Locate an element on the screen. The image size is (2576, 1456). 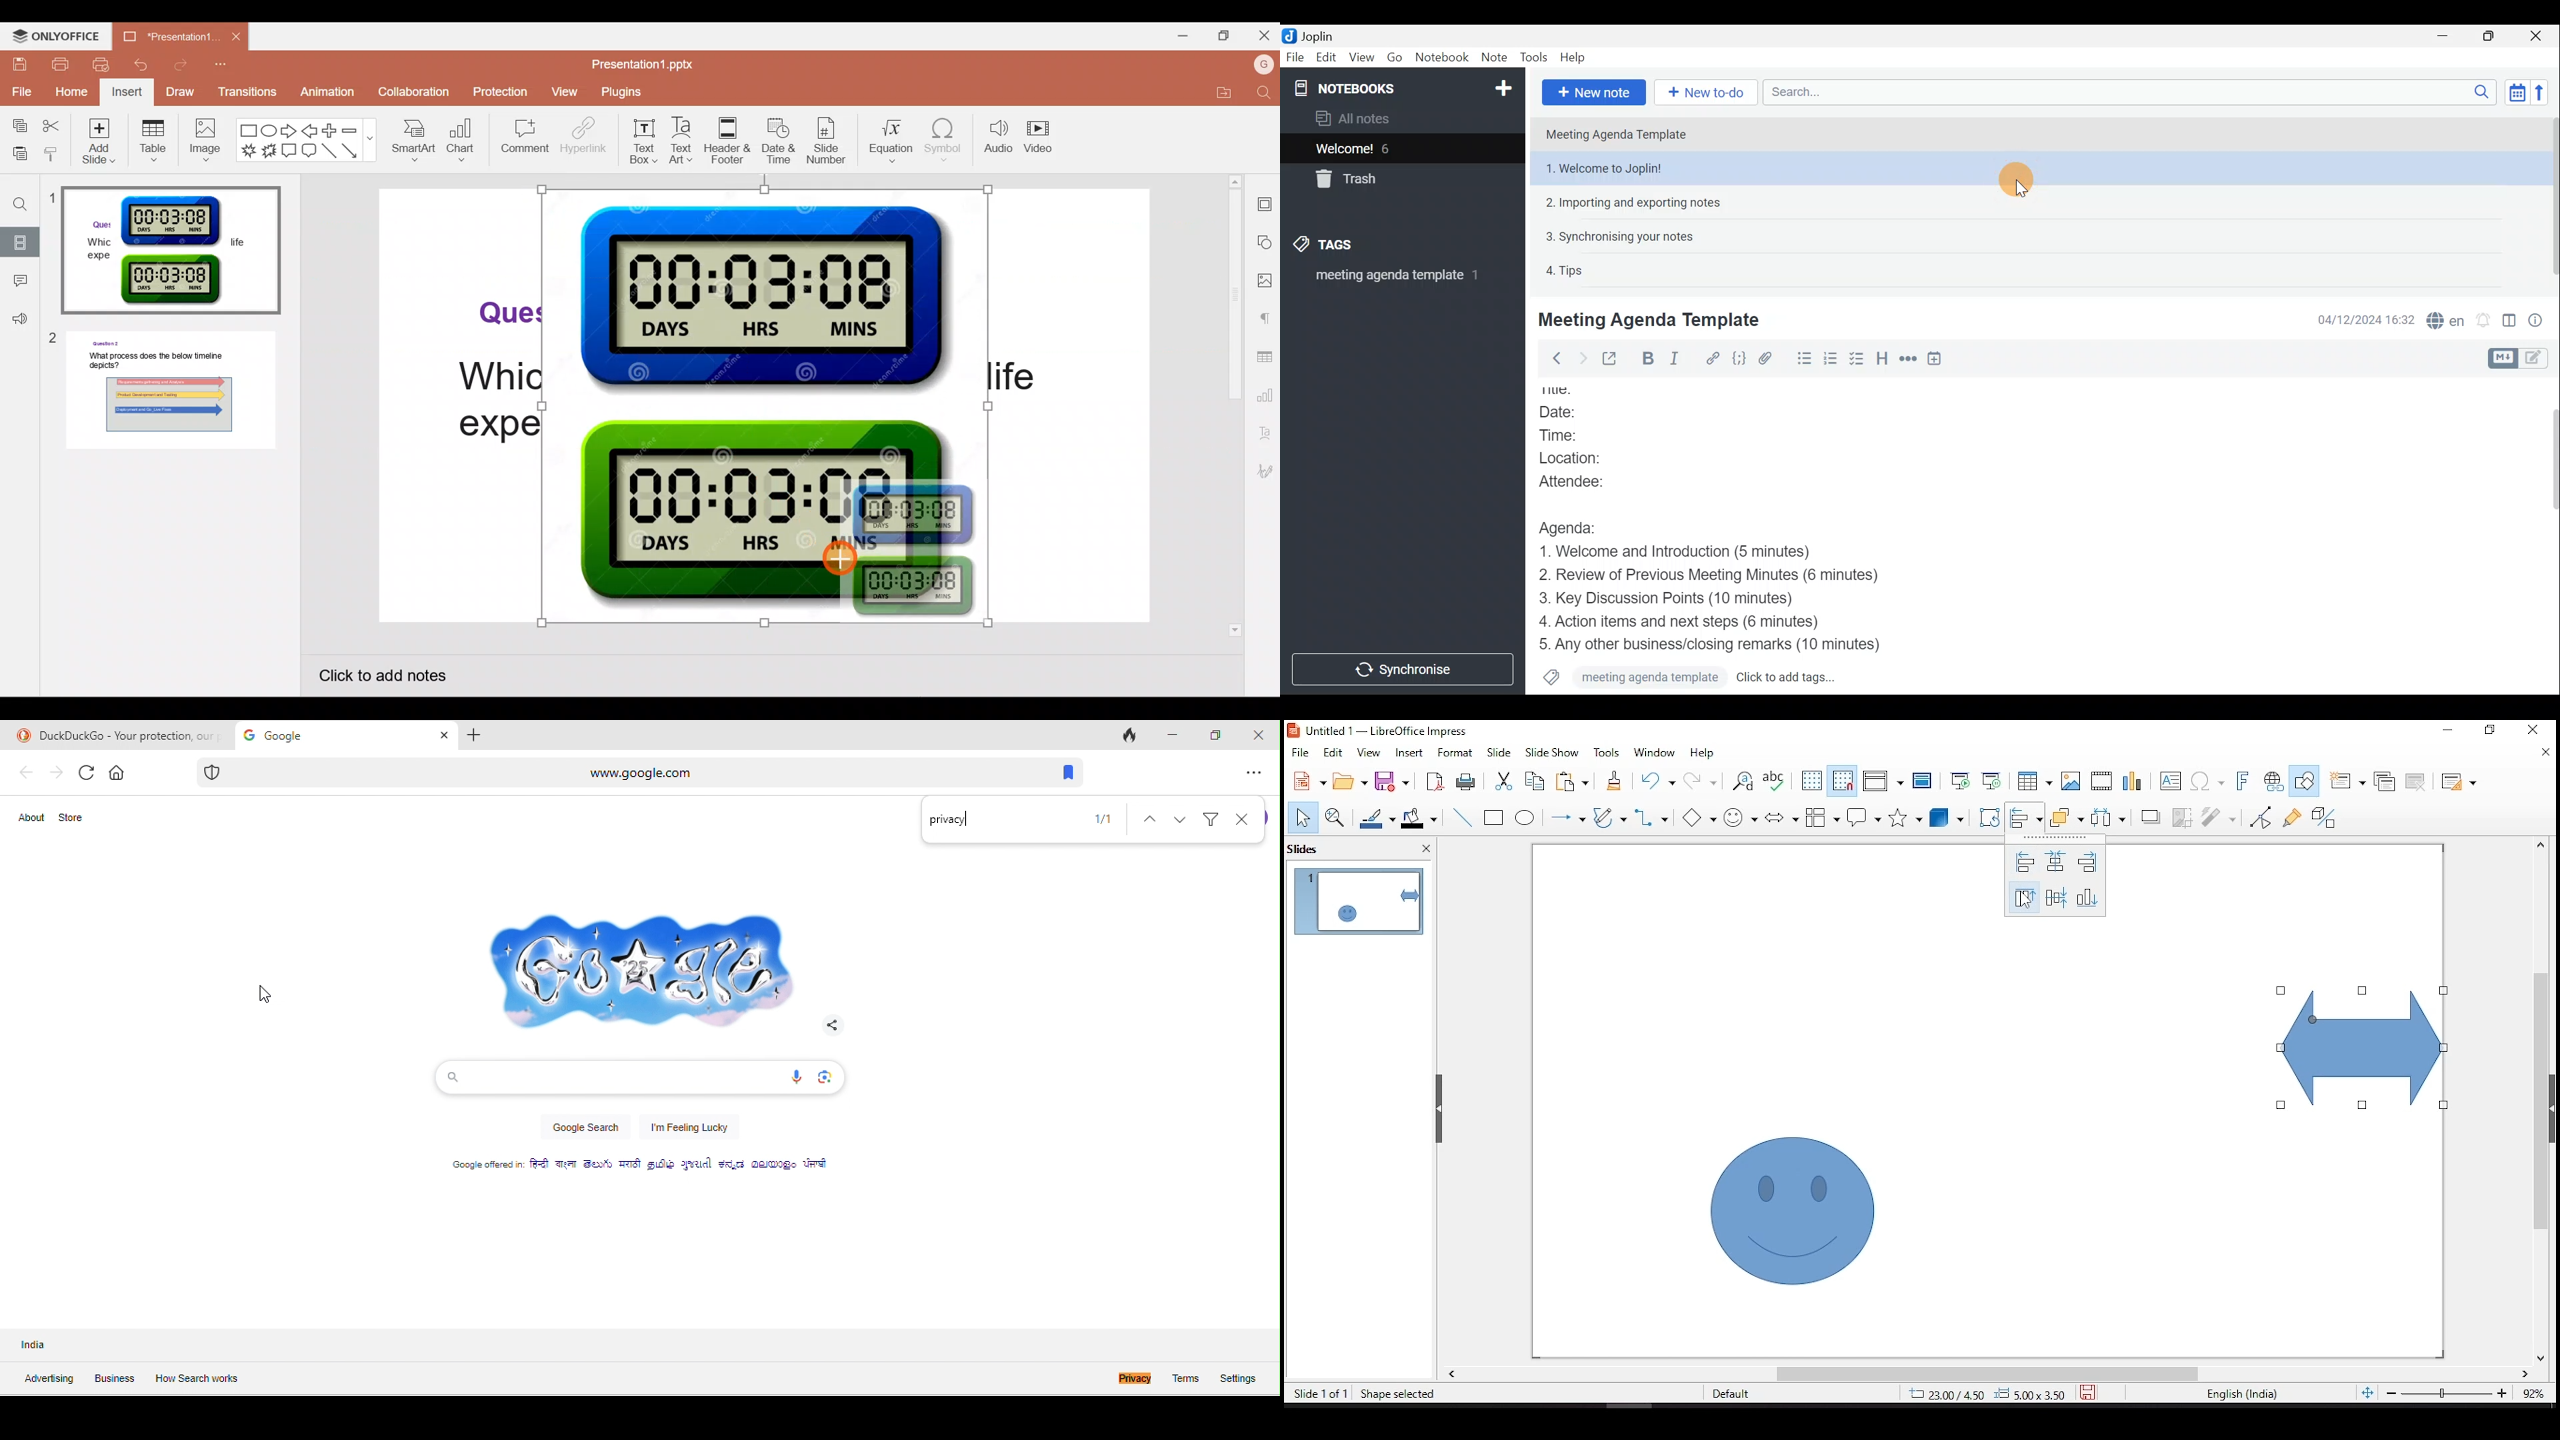
rotate is located at coordinates (1989, 817).